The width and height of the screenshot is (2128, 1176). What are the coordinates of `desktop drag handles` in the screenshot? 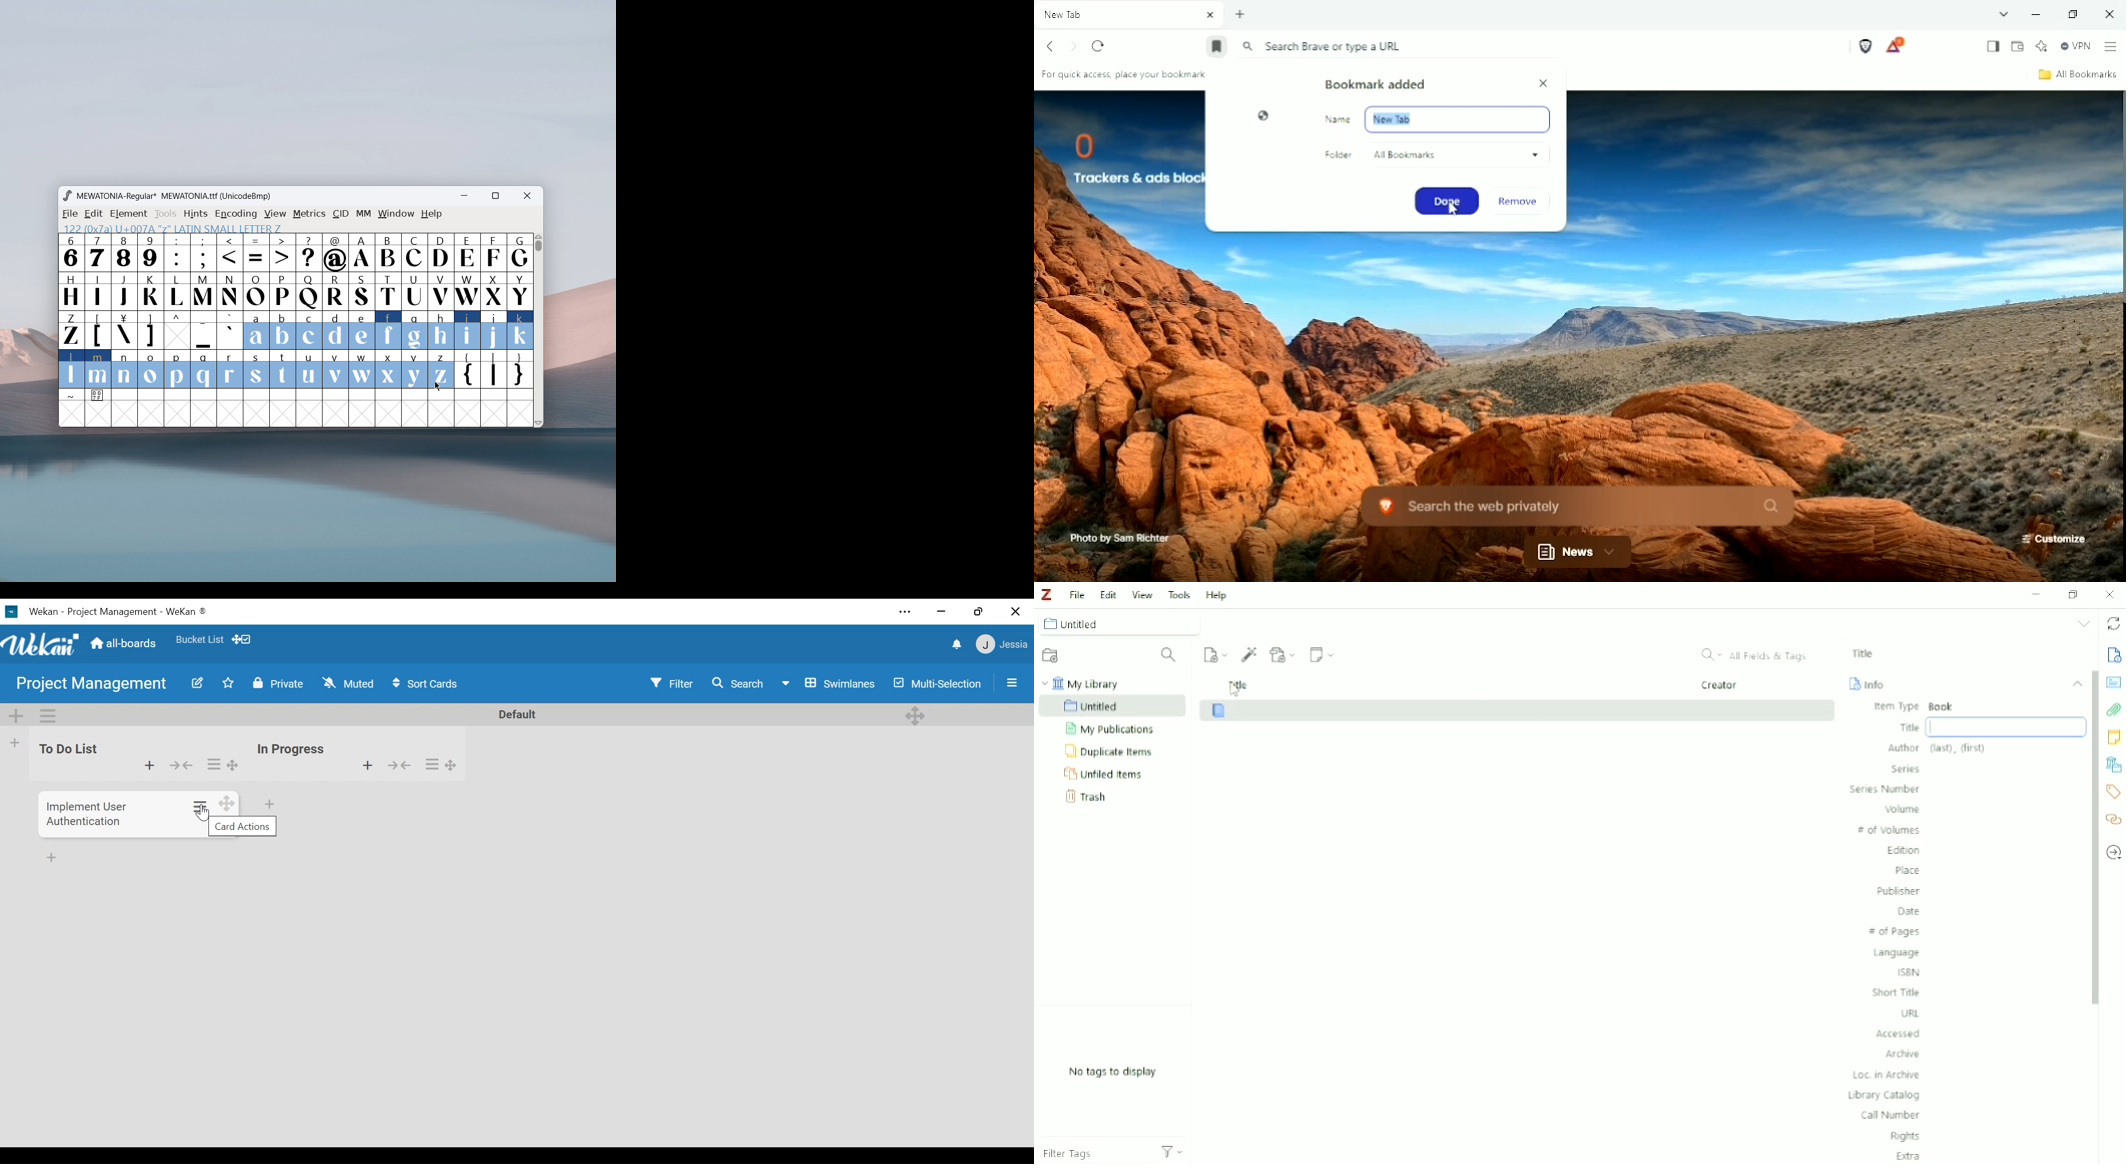 It's located at (226, 803).